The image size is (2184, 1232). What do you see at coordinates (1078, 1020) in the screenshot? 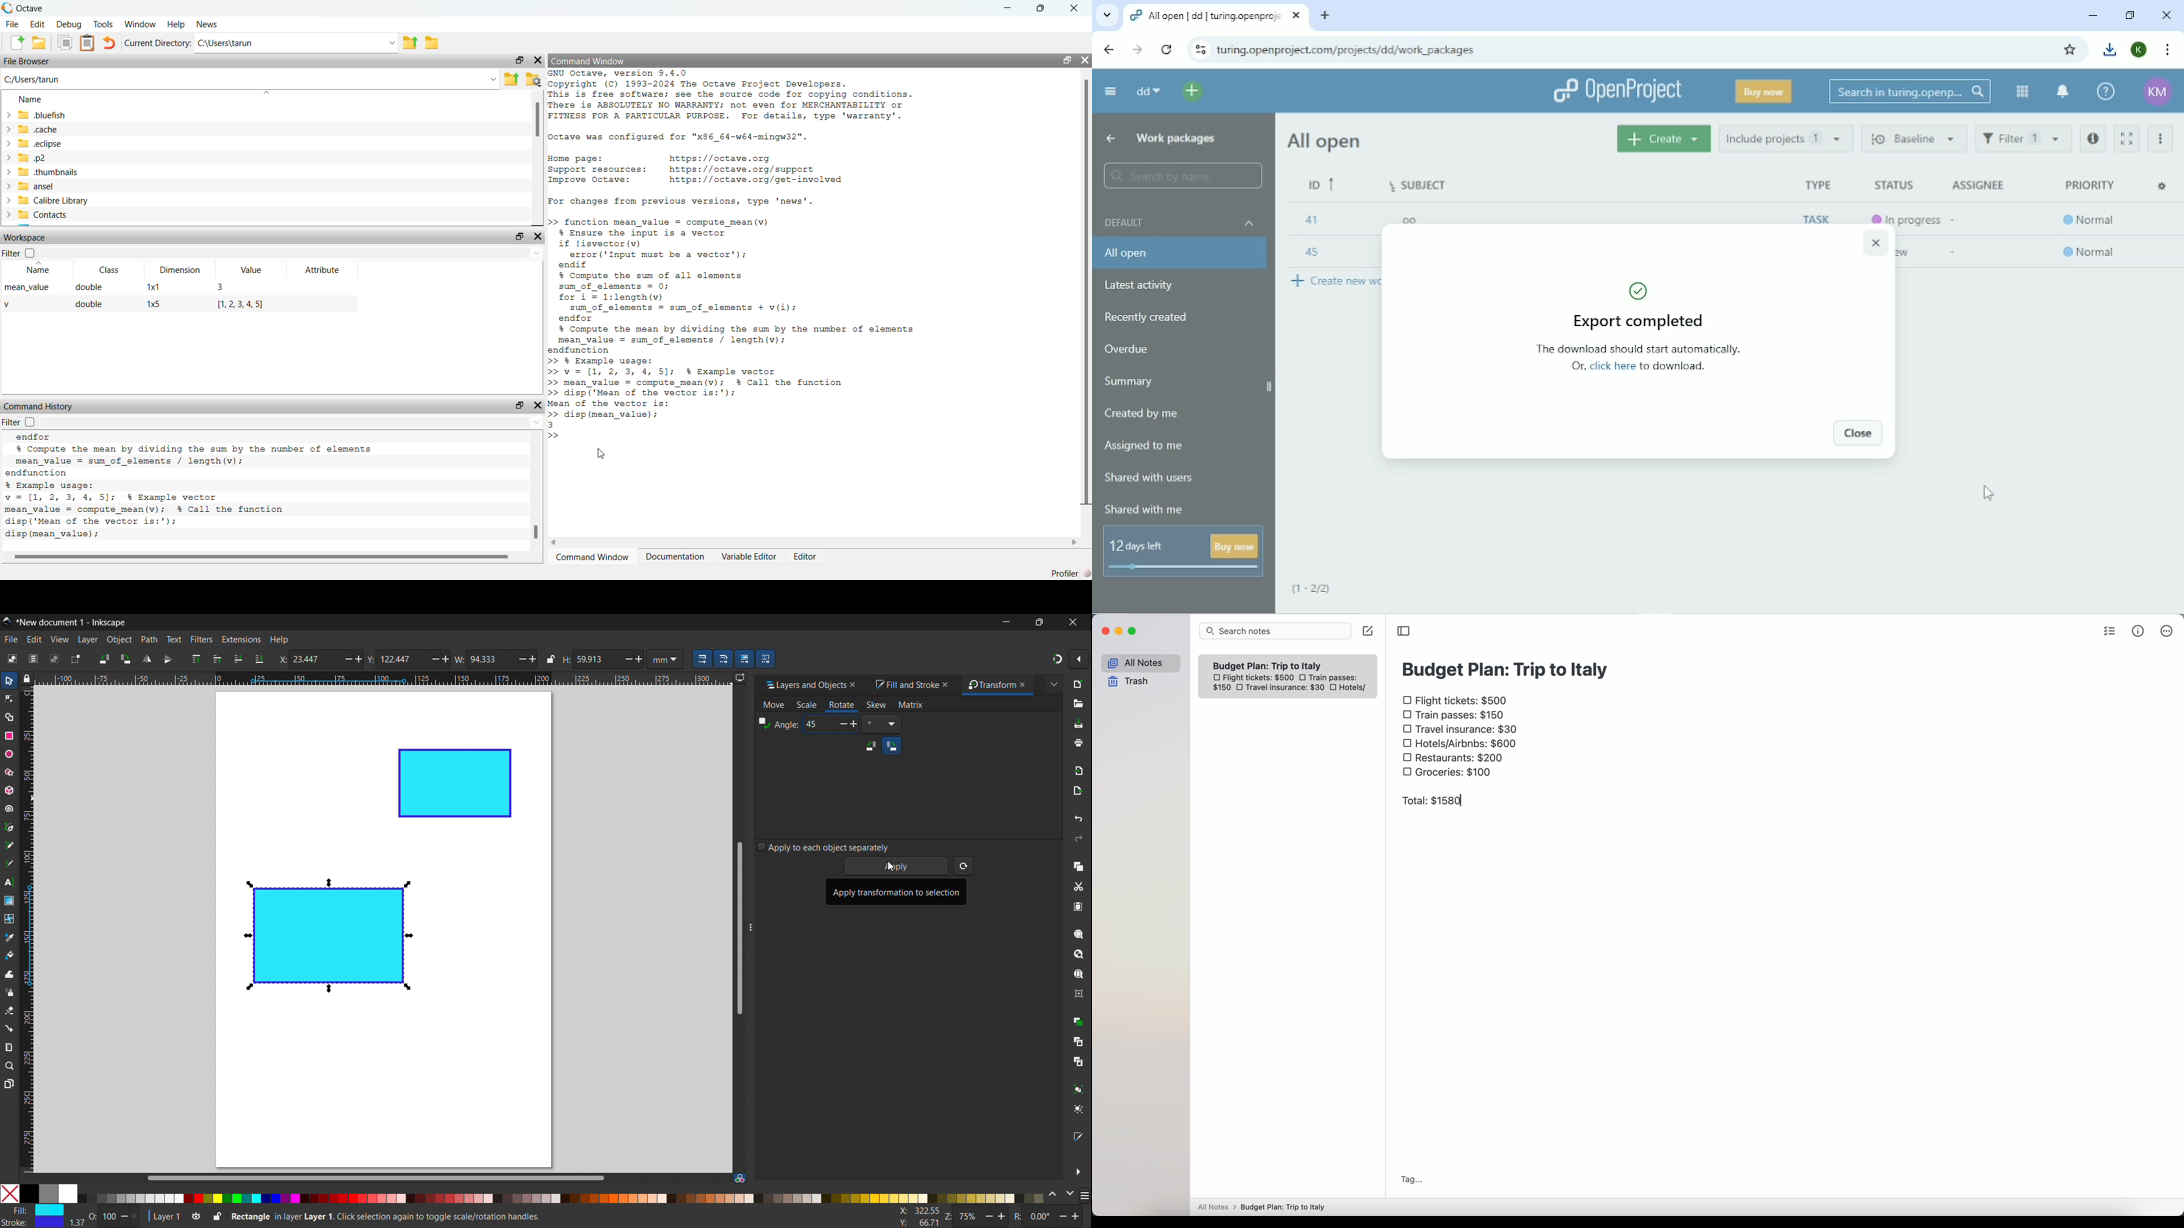
I see `duplicate` at bounding box center [1078, 1020].